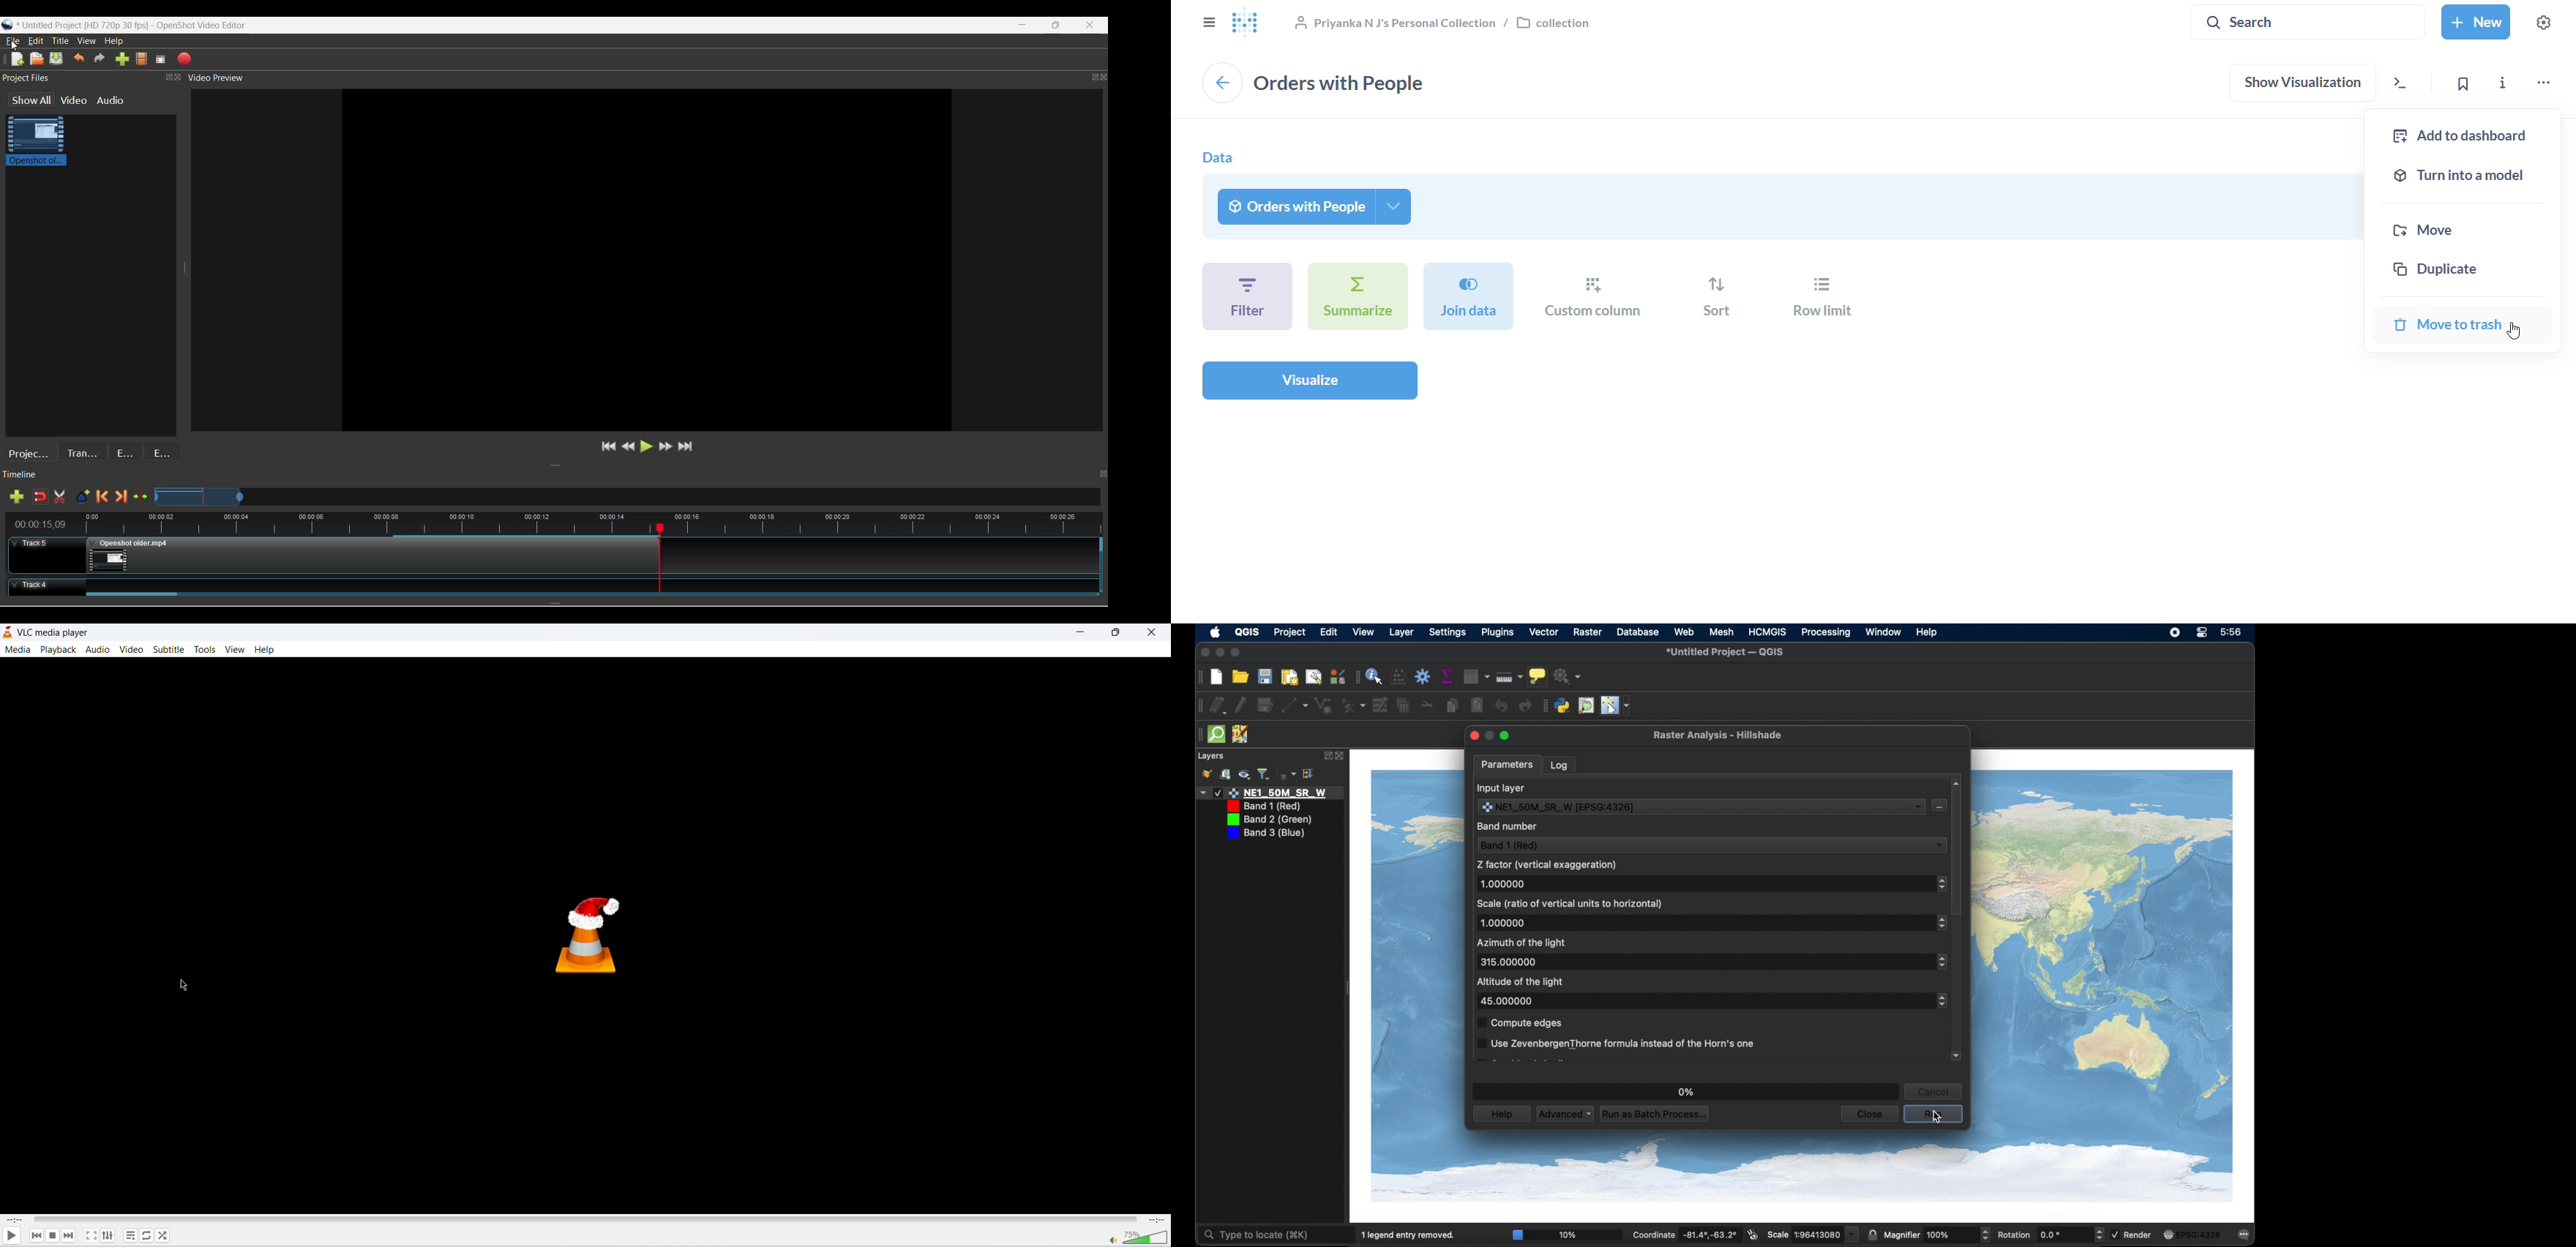 The height and width of the screenshot is (1260, 2576). What do you see at coordinates (1216, 157) in the screenshot?
I see `data` at bounding box center [1216, 157].